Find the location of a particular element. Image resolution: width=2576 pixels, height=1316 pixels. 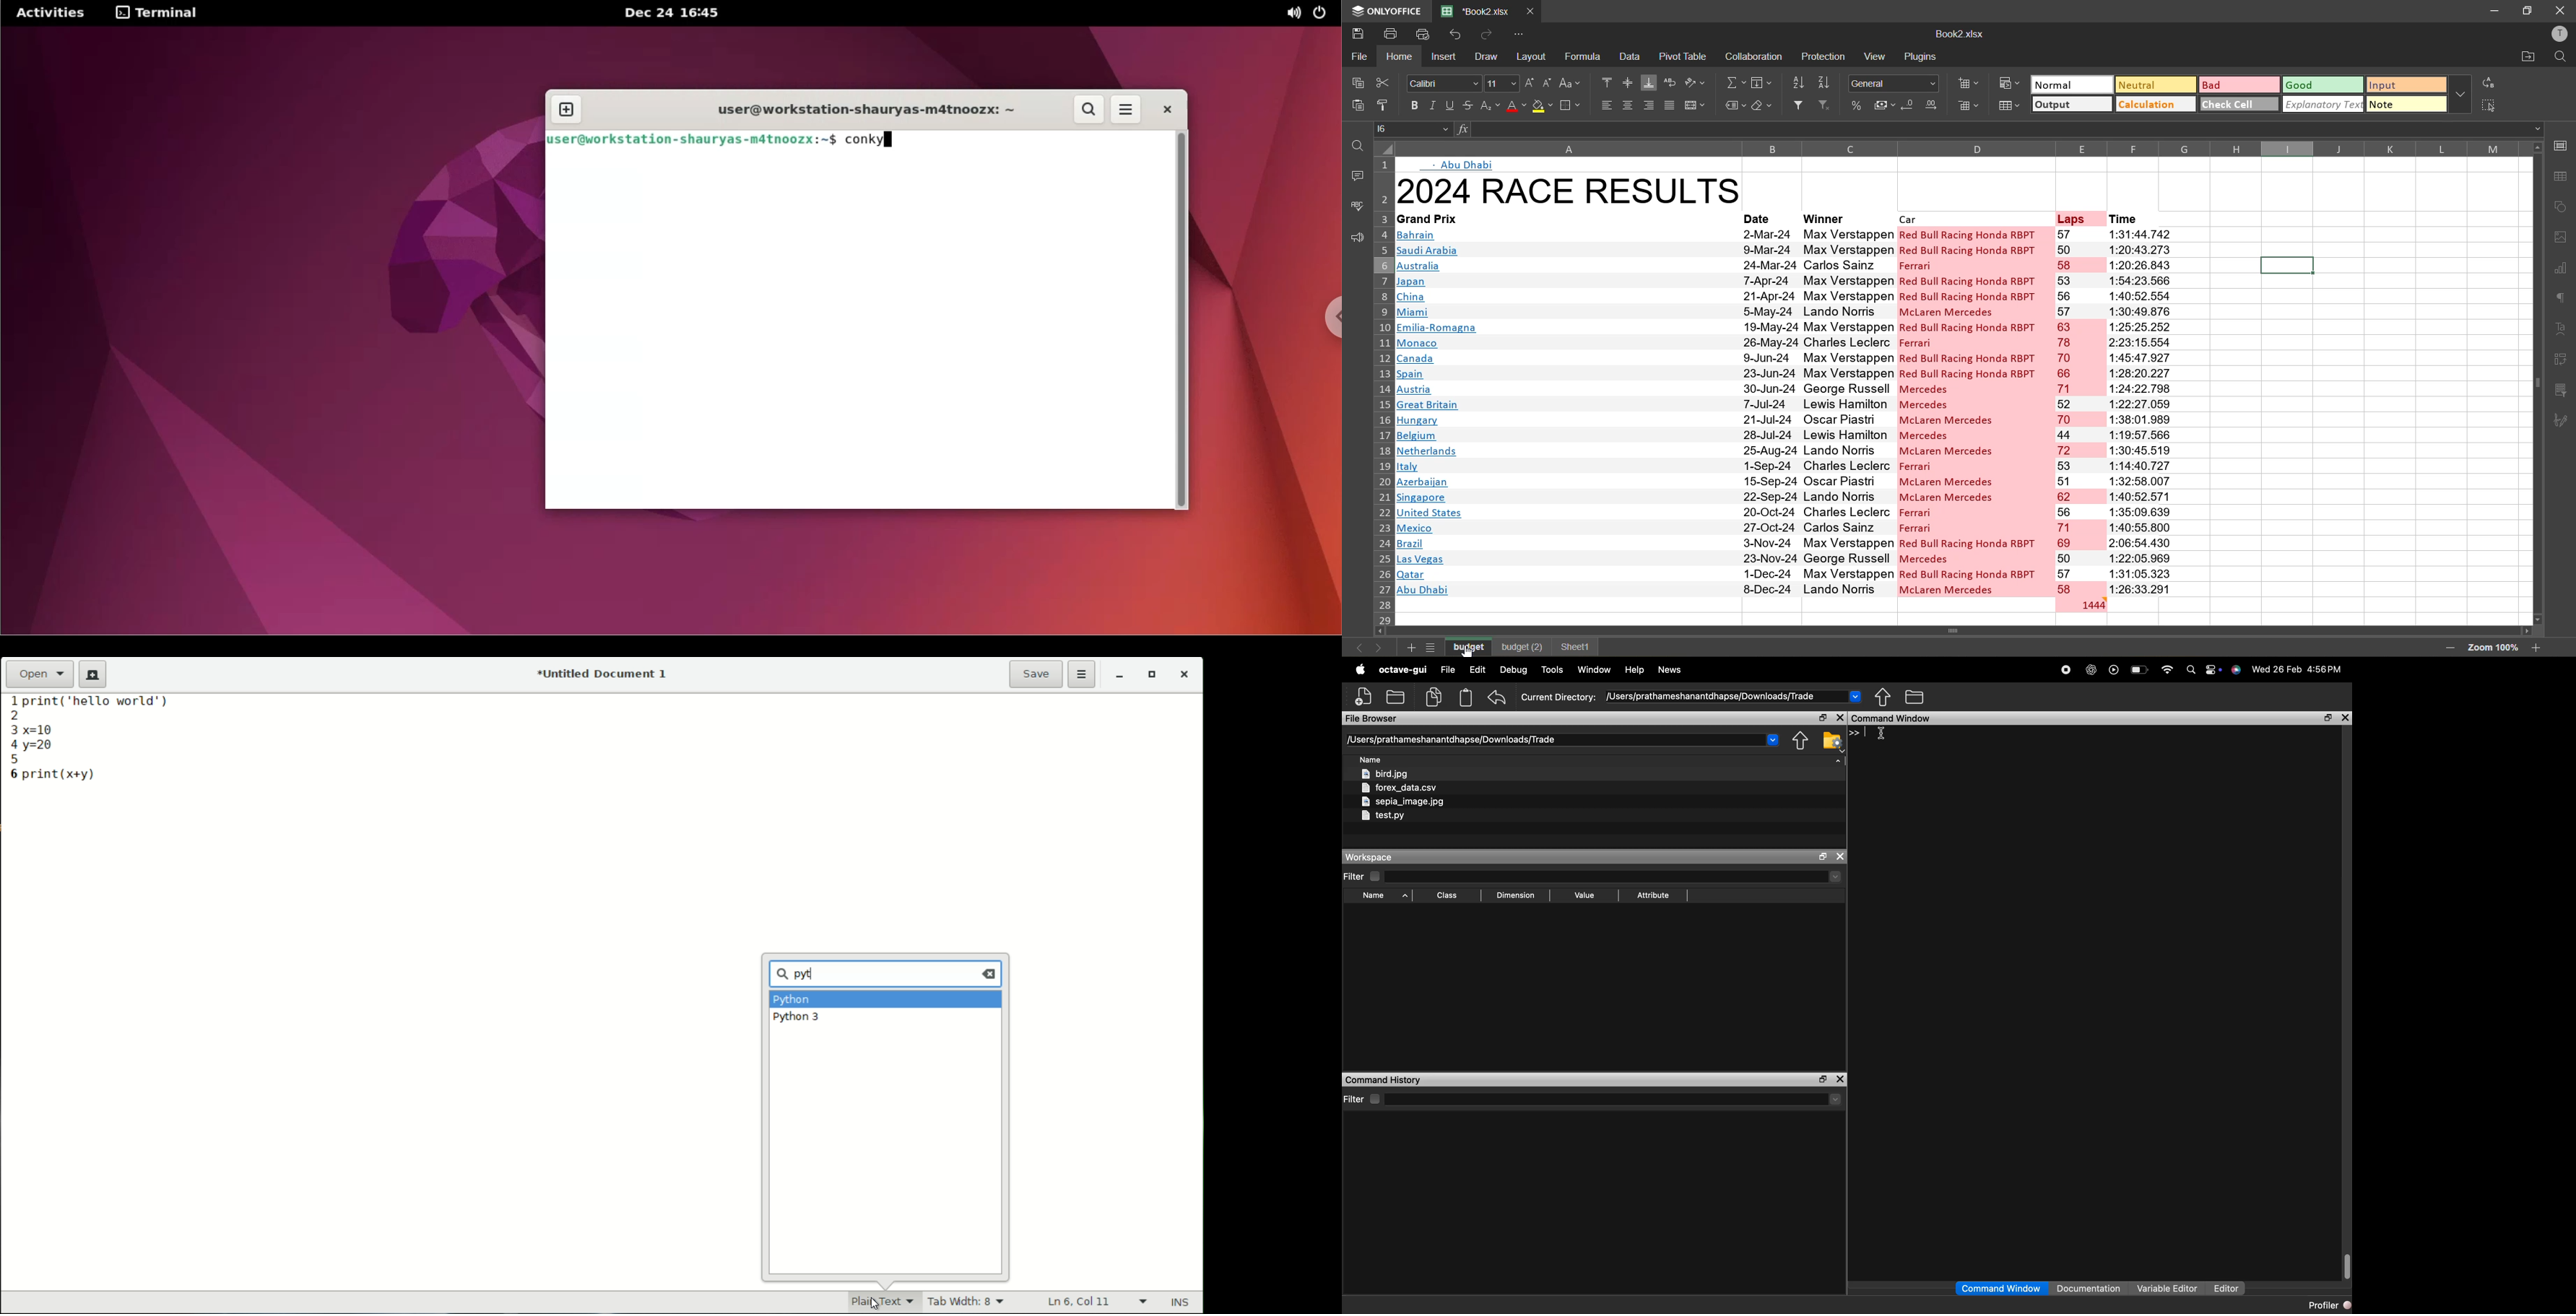

Name is located at coordinates (1370, 758).